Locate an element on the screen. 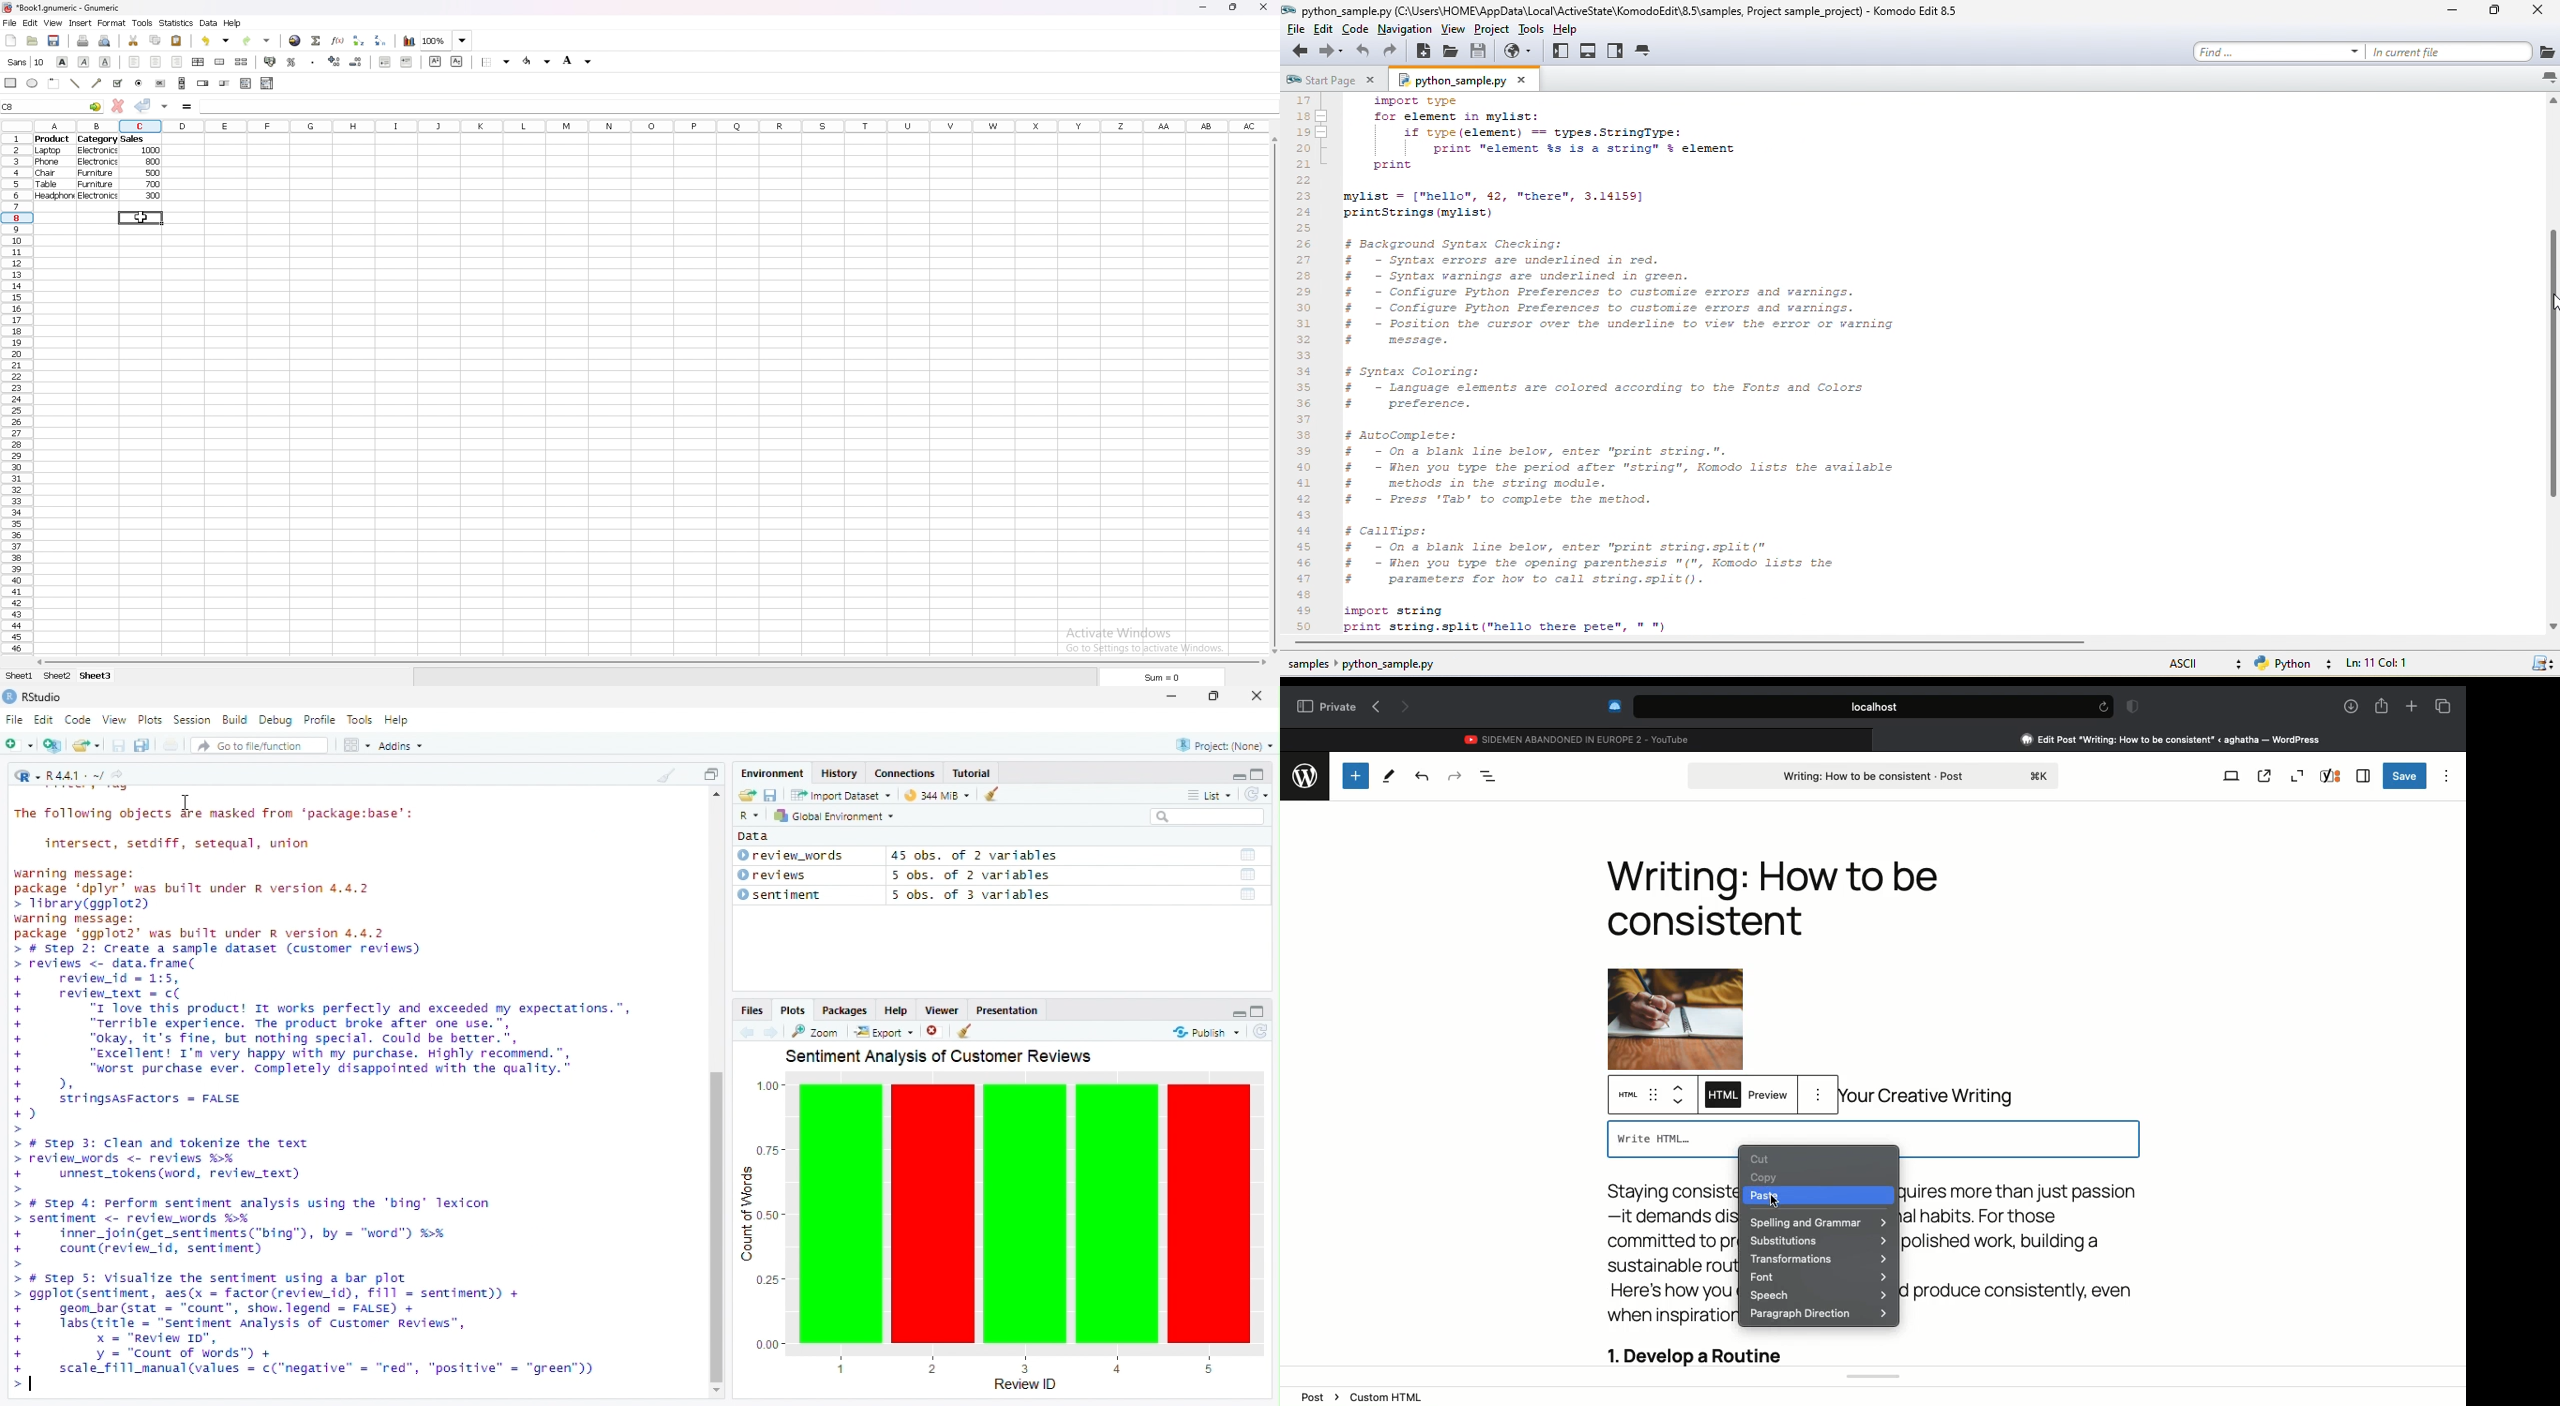 The width and height of the screenshot is (2576, 1428). cell input is located at coordinates (734, 106).